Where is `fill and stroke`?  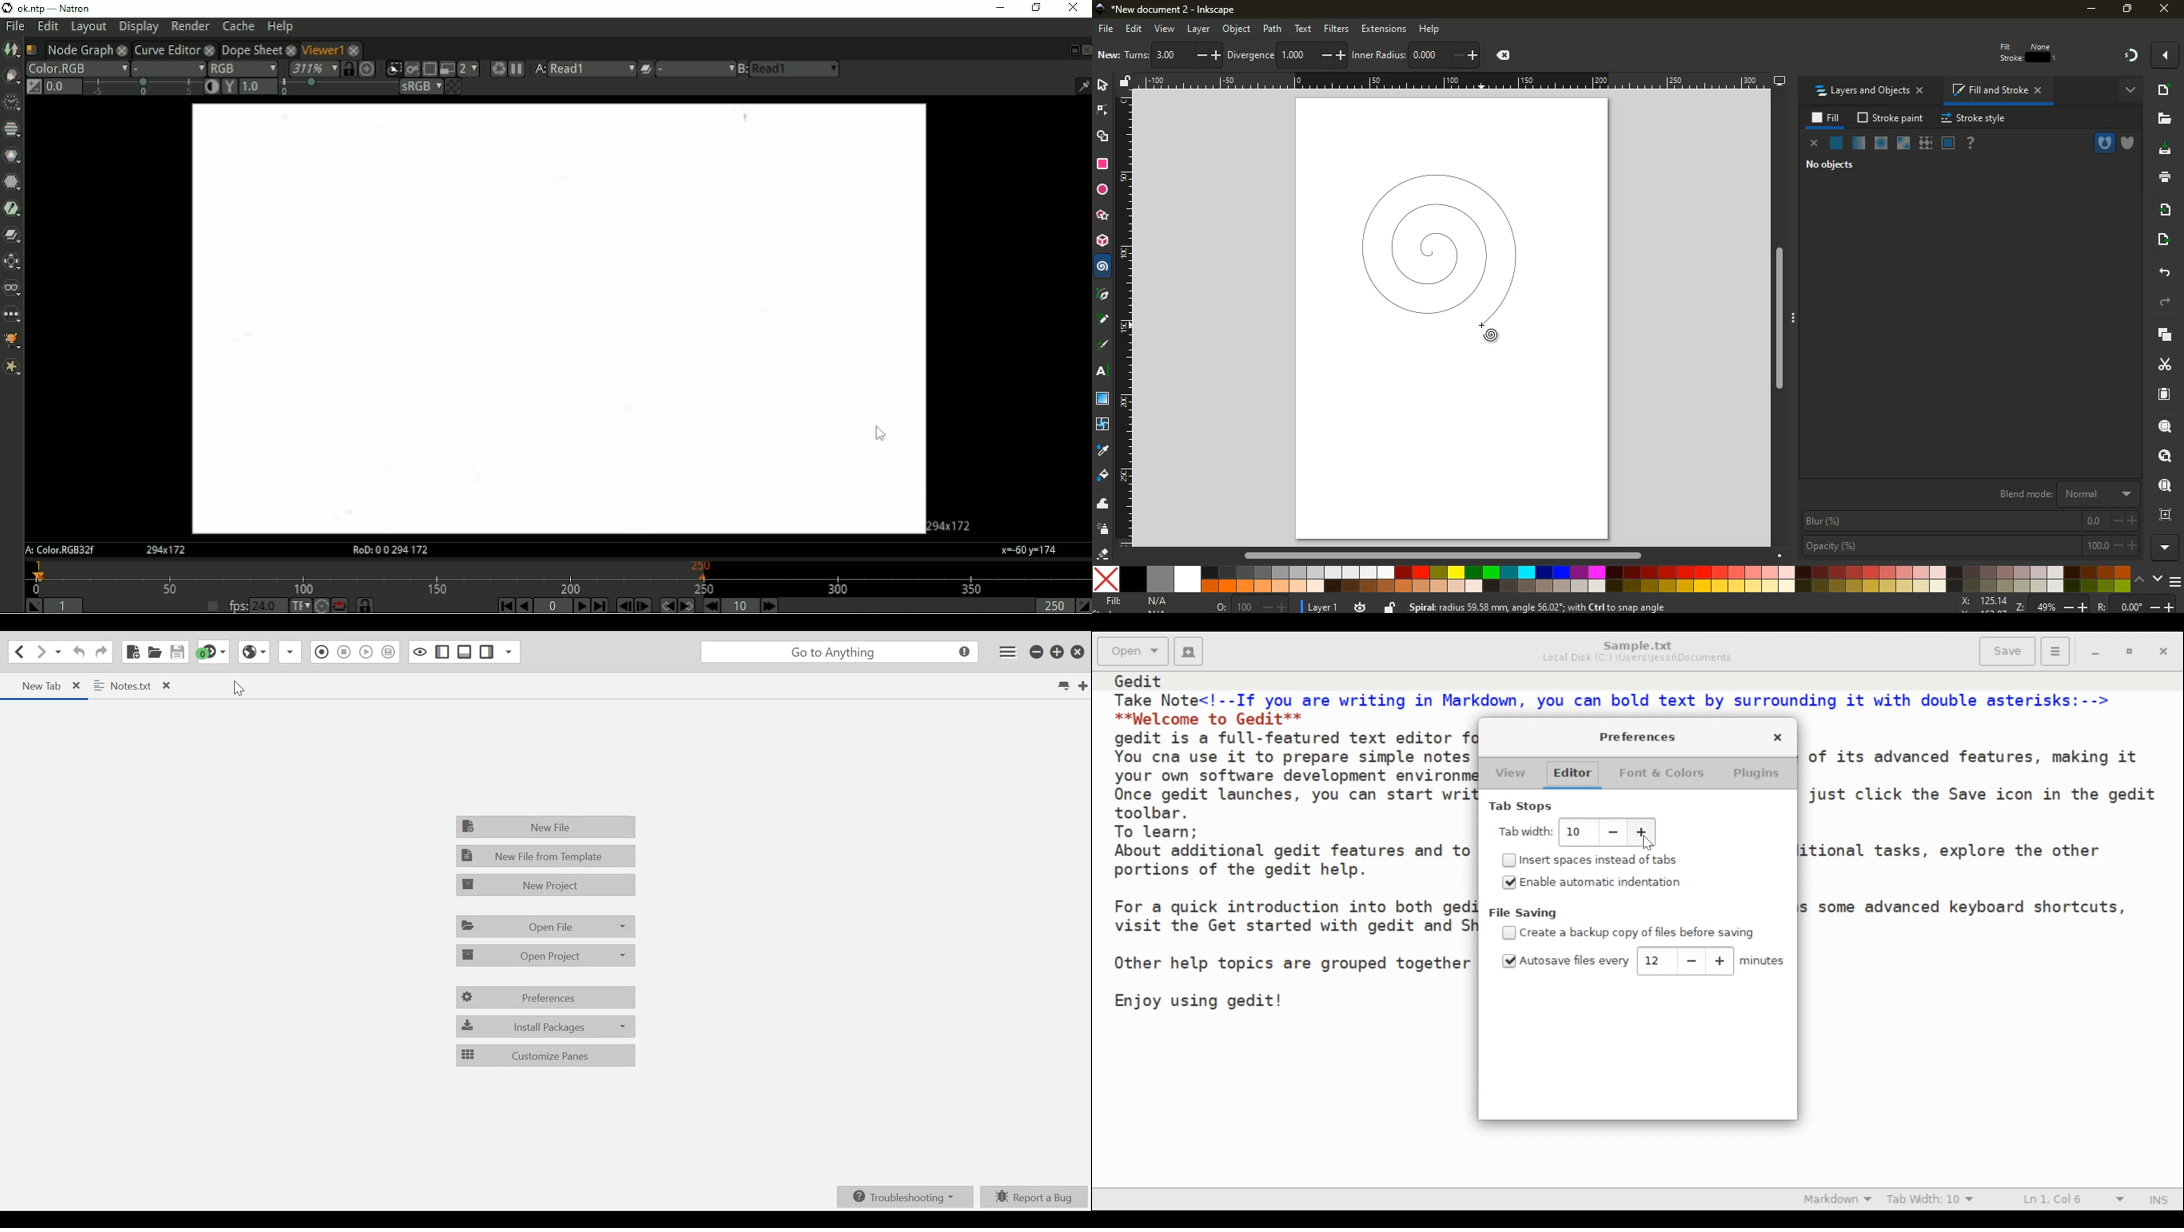
fill and stroke is located at coordinates (1996, 91).